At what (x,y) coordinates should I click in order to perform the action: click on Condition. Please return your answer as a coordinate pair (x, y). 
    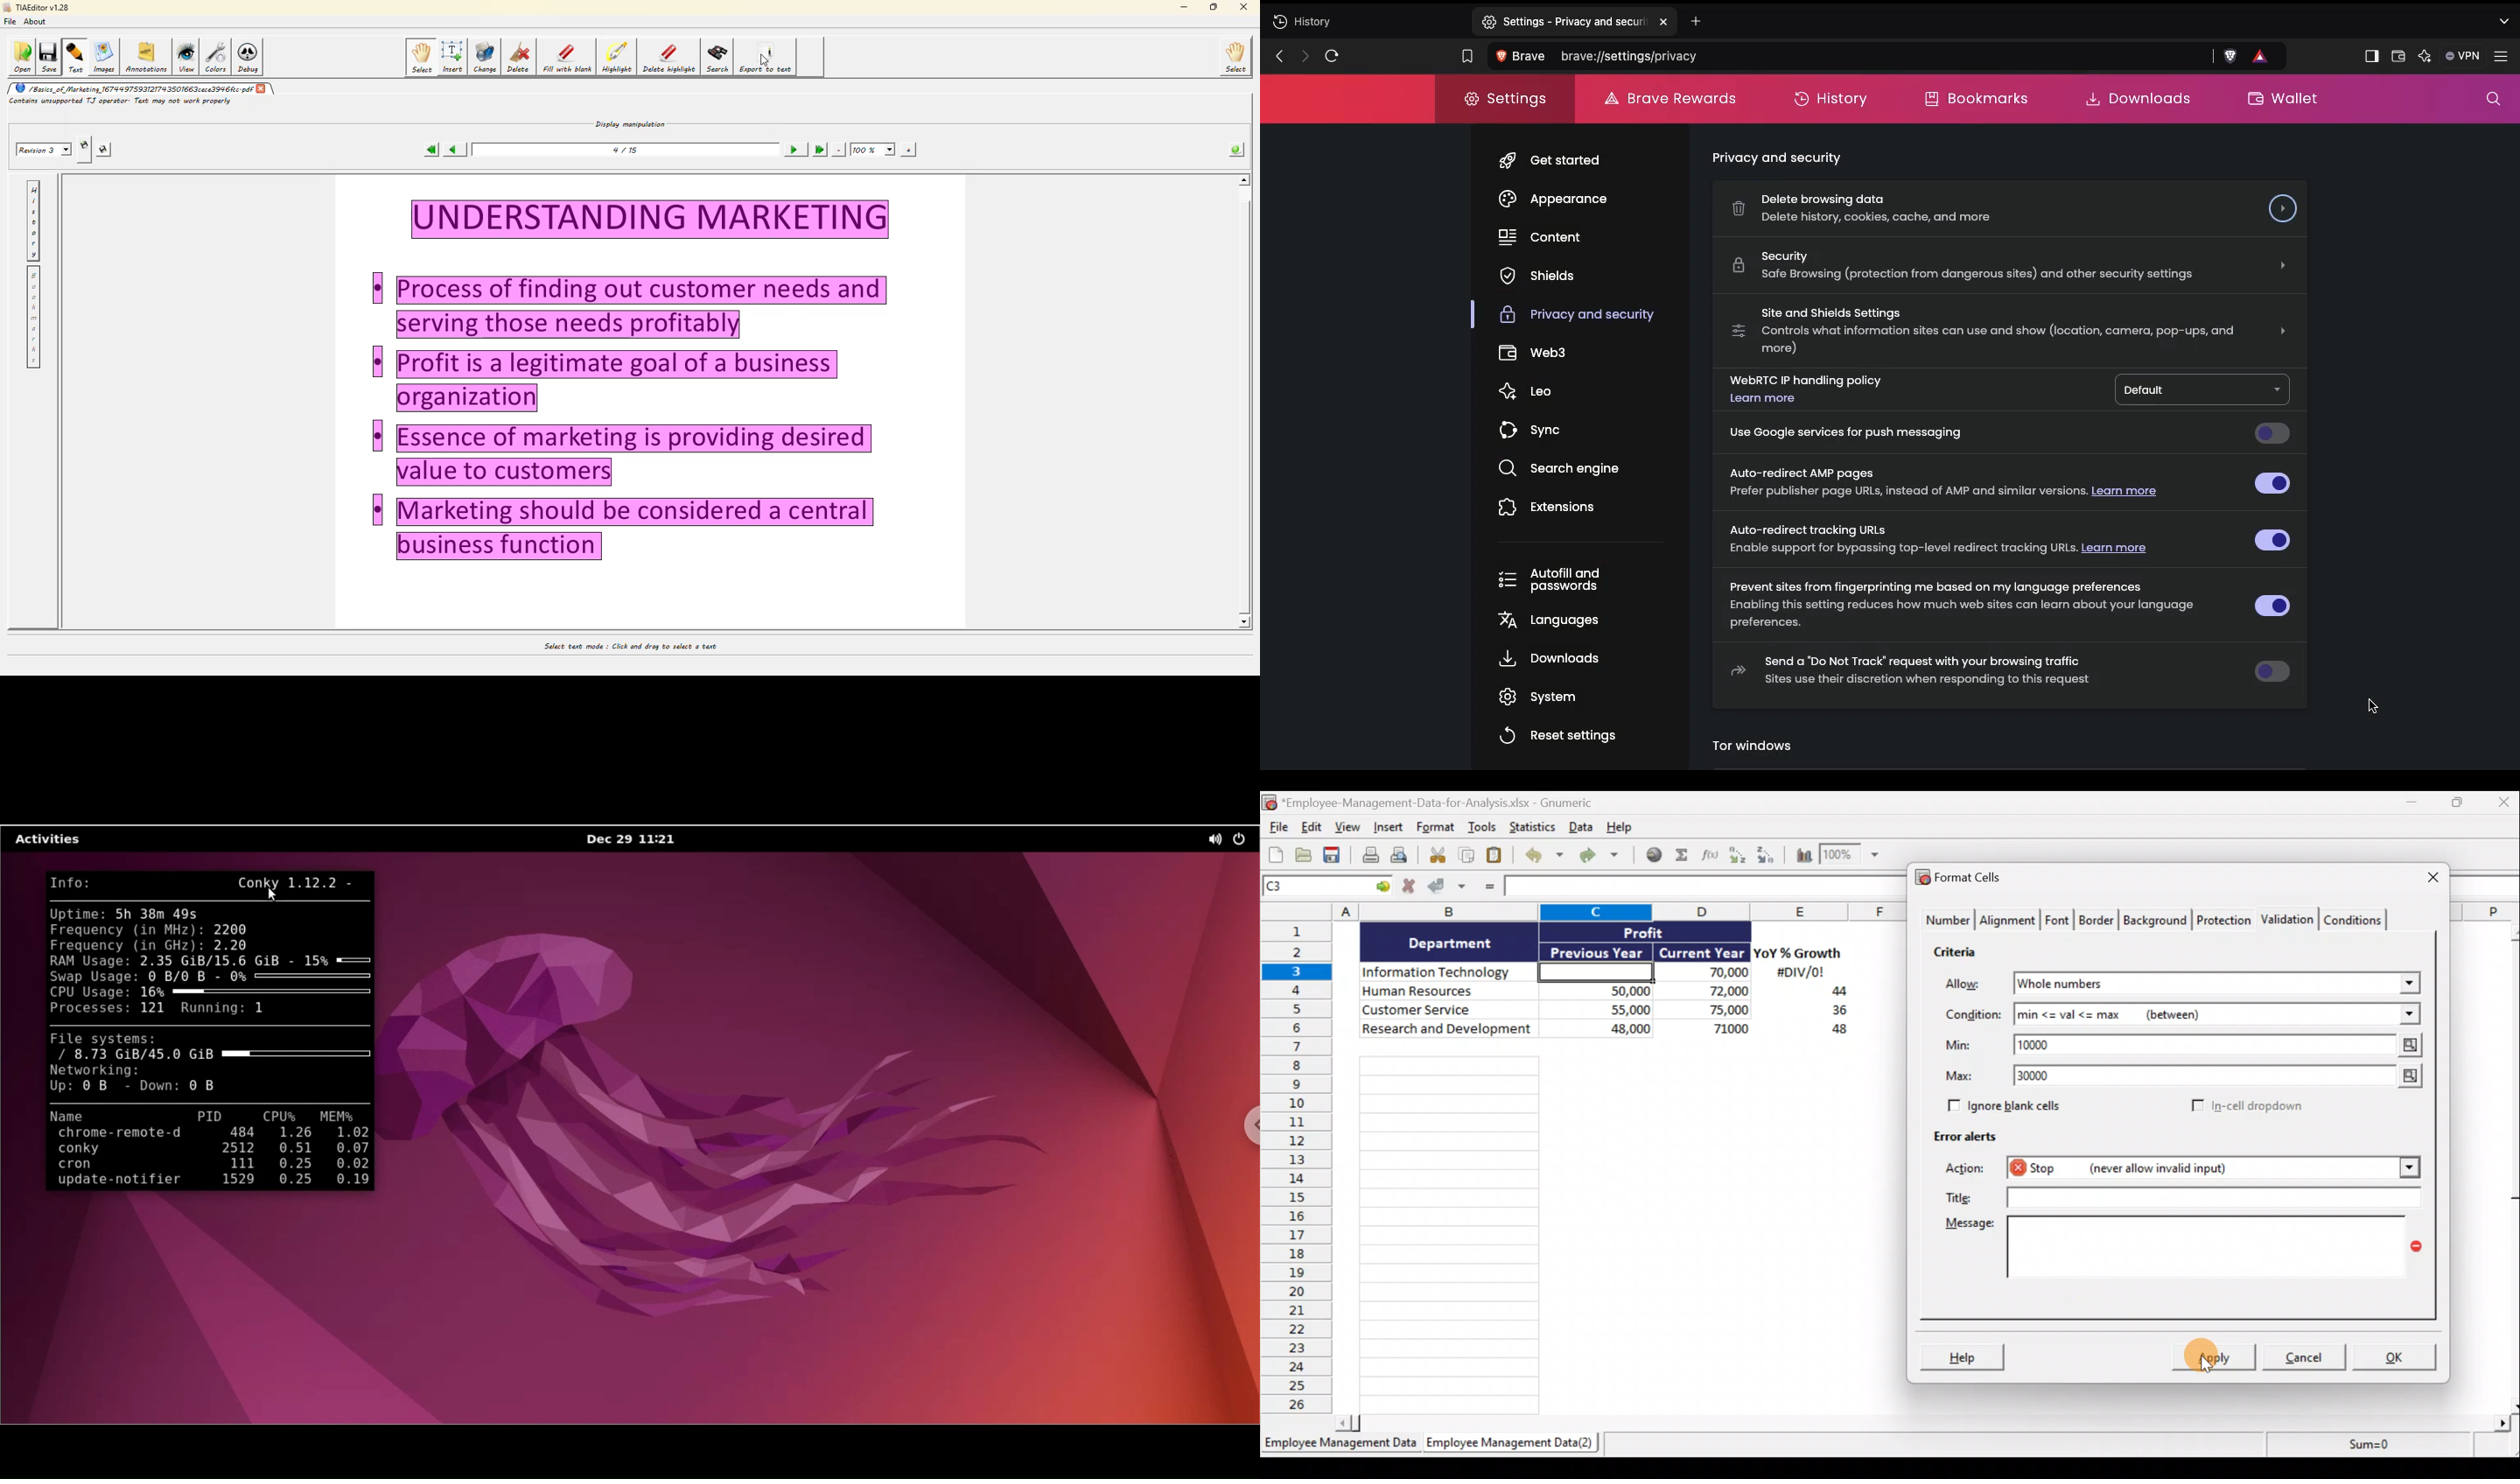
    Looking at the image, I should click on (1972, 1015).